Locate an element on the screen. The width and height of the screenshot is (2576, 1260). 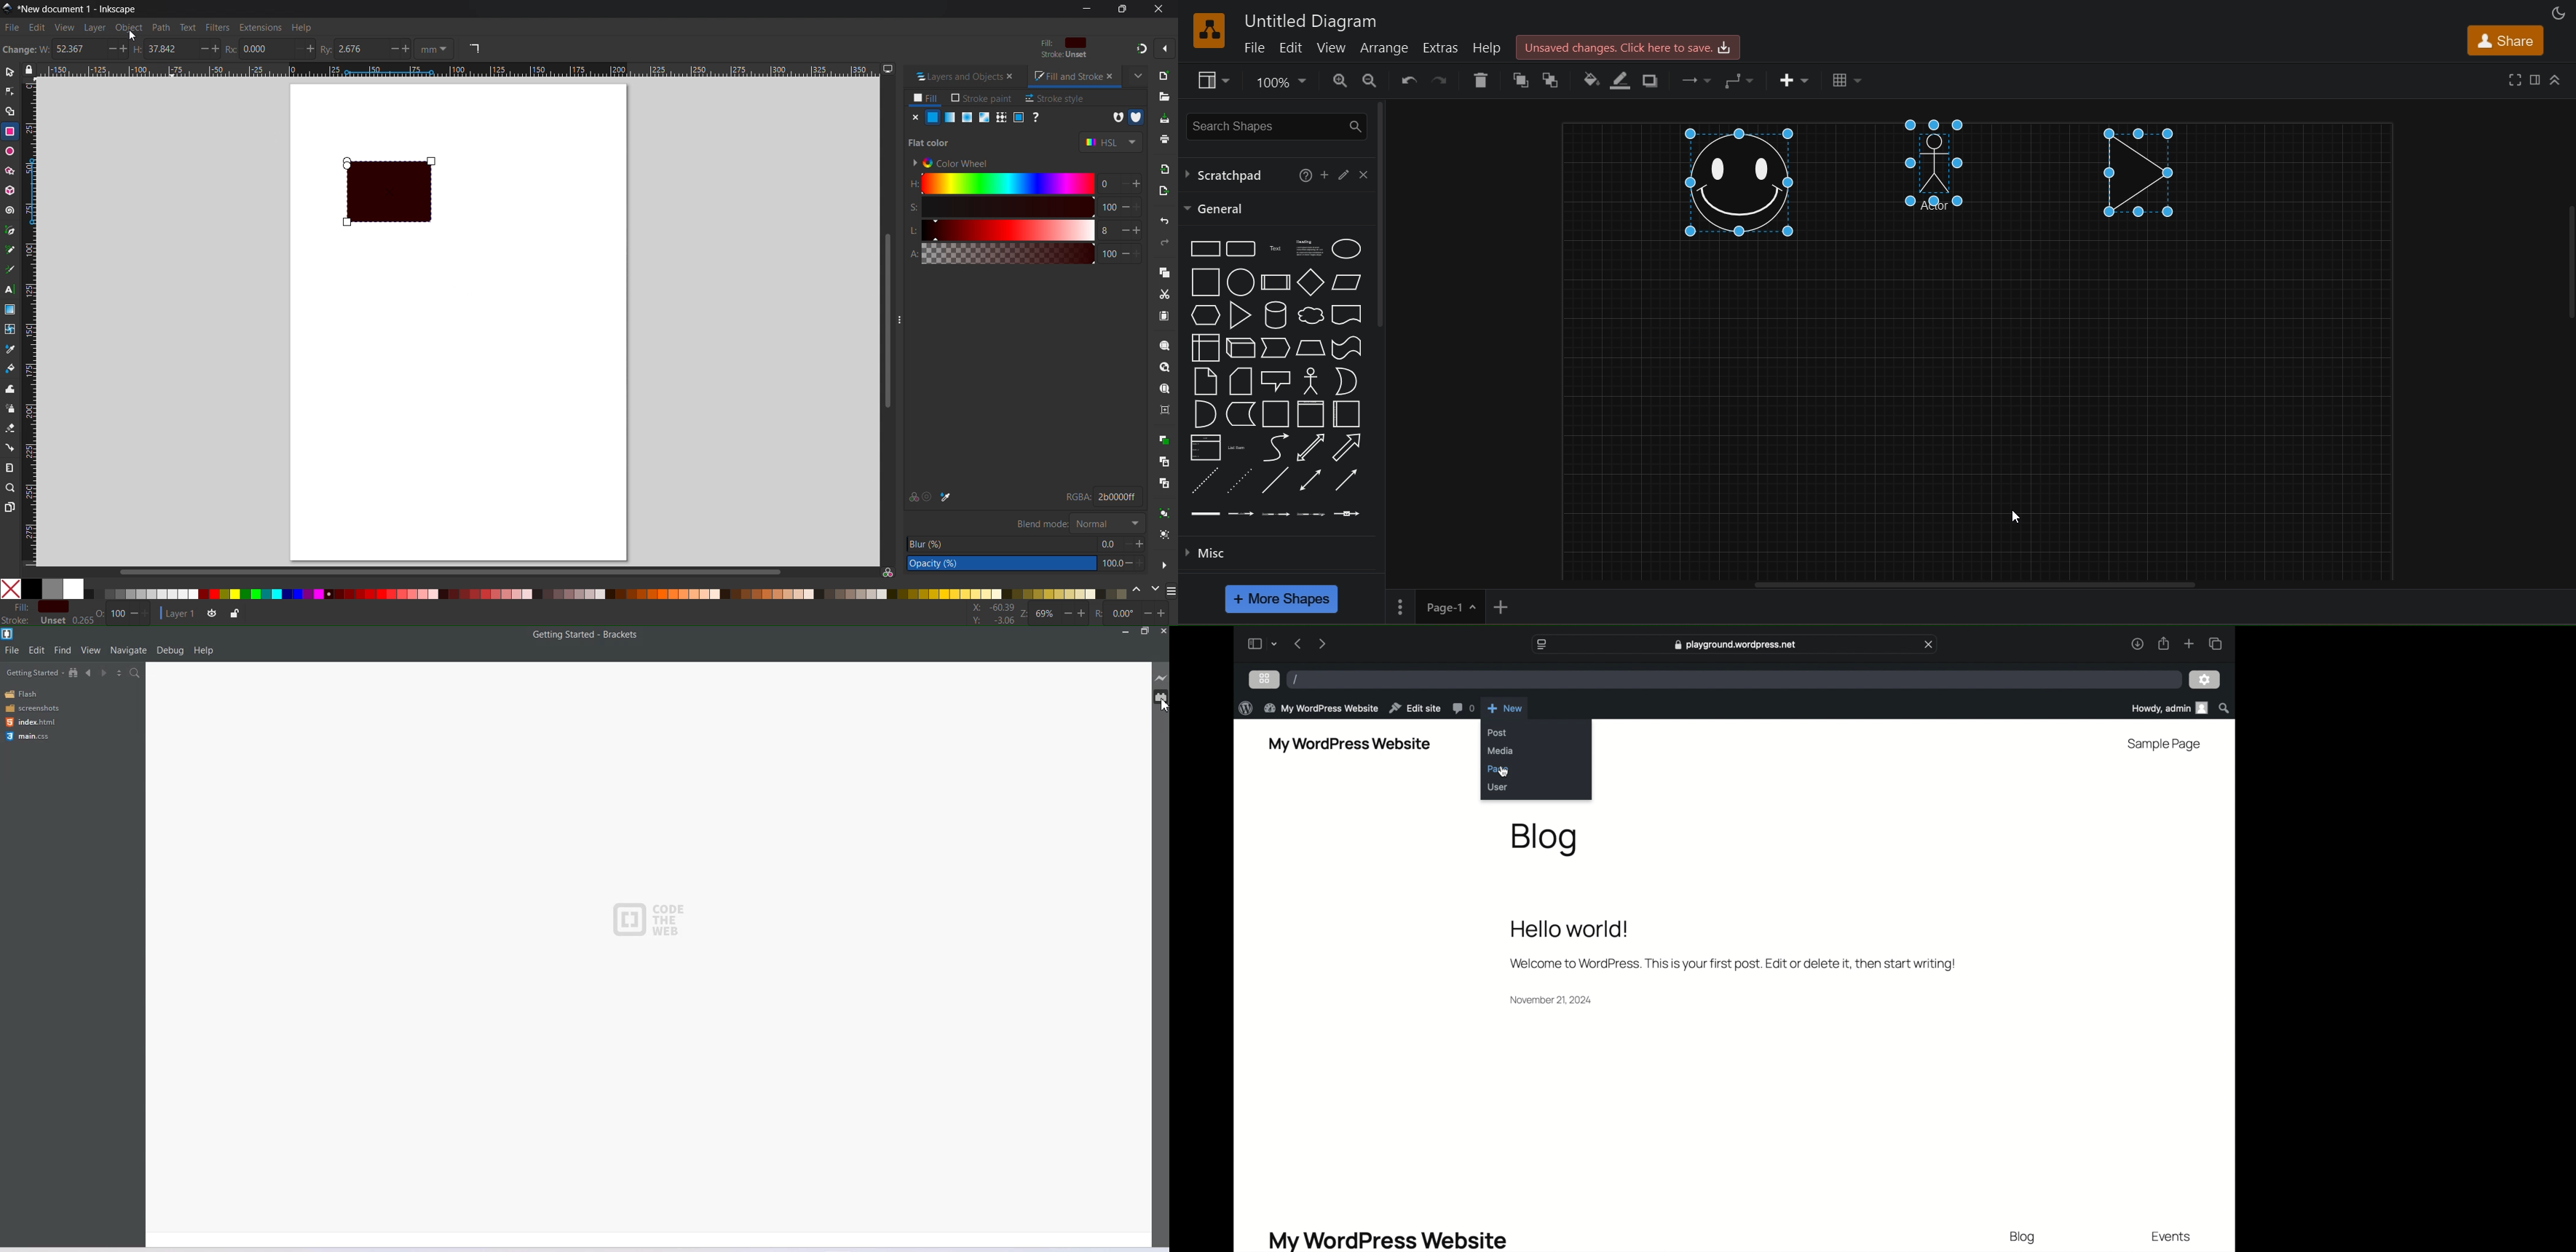
Radial gradient is located at coordinates (966, 117).